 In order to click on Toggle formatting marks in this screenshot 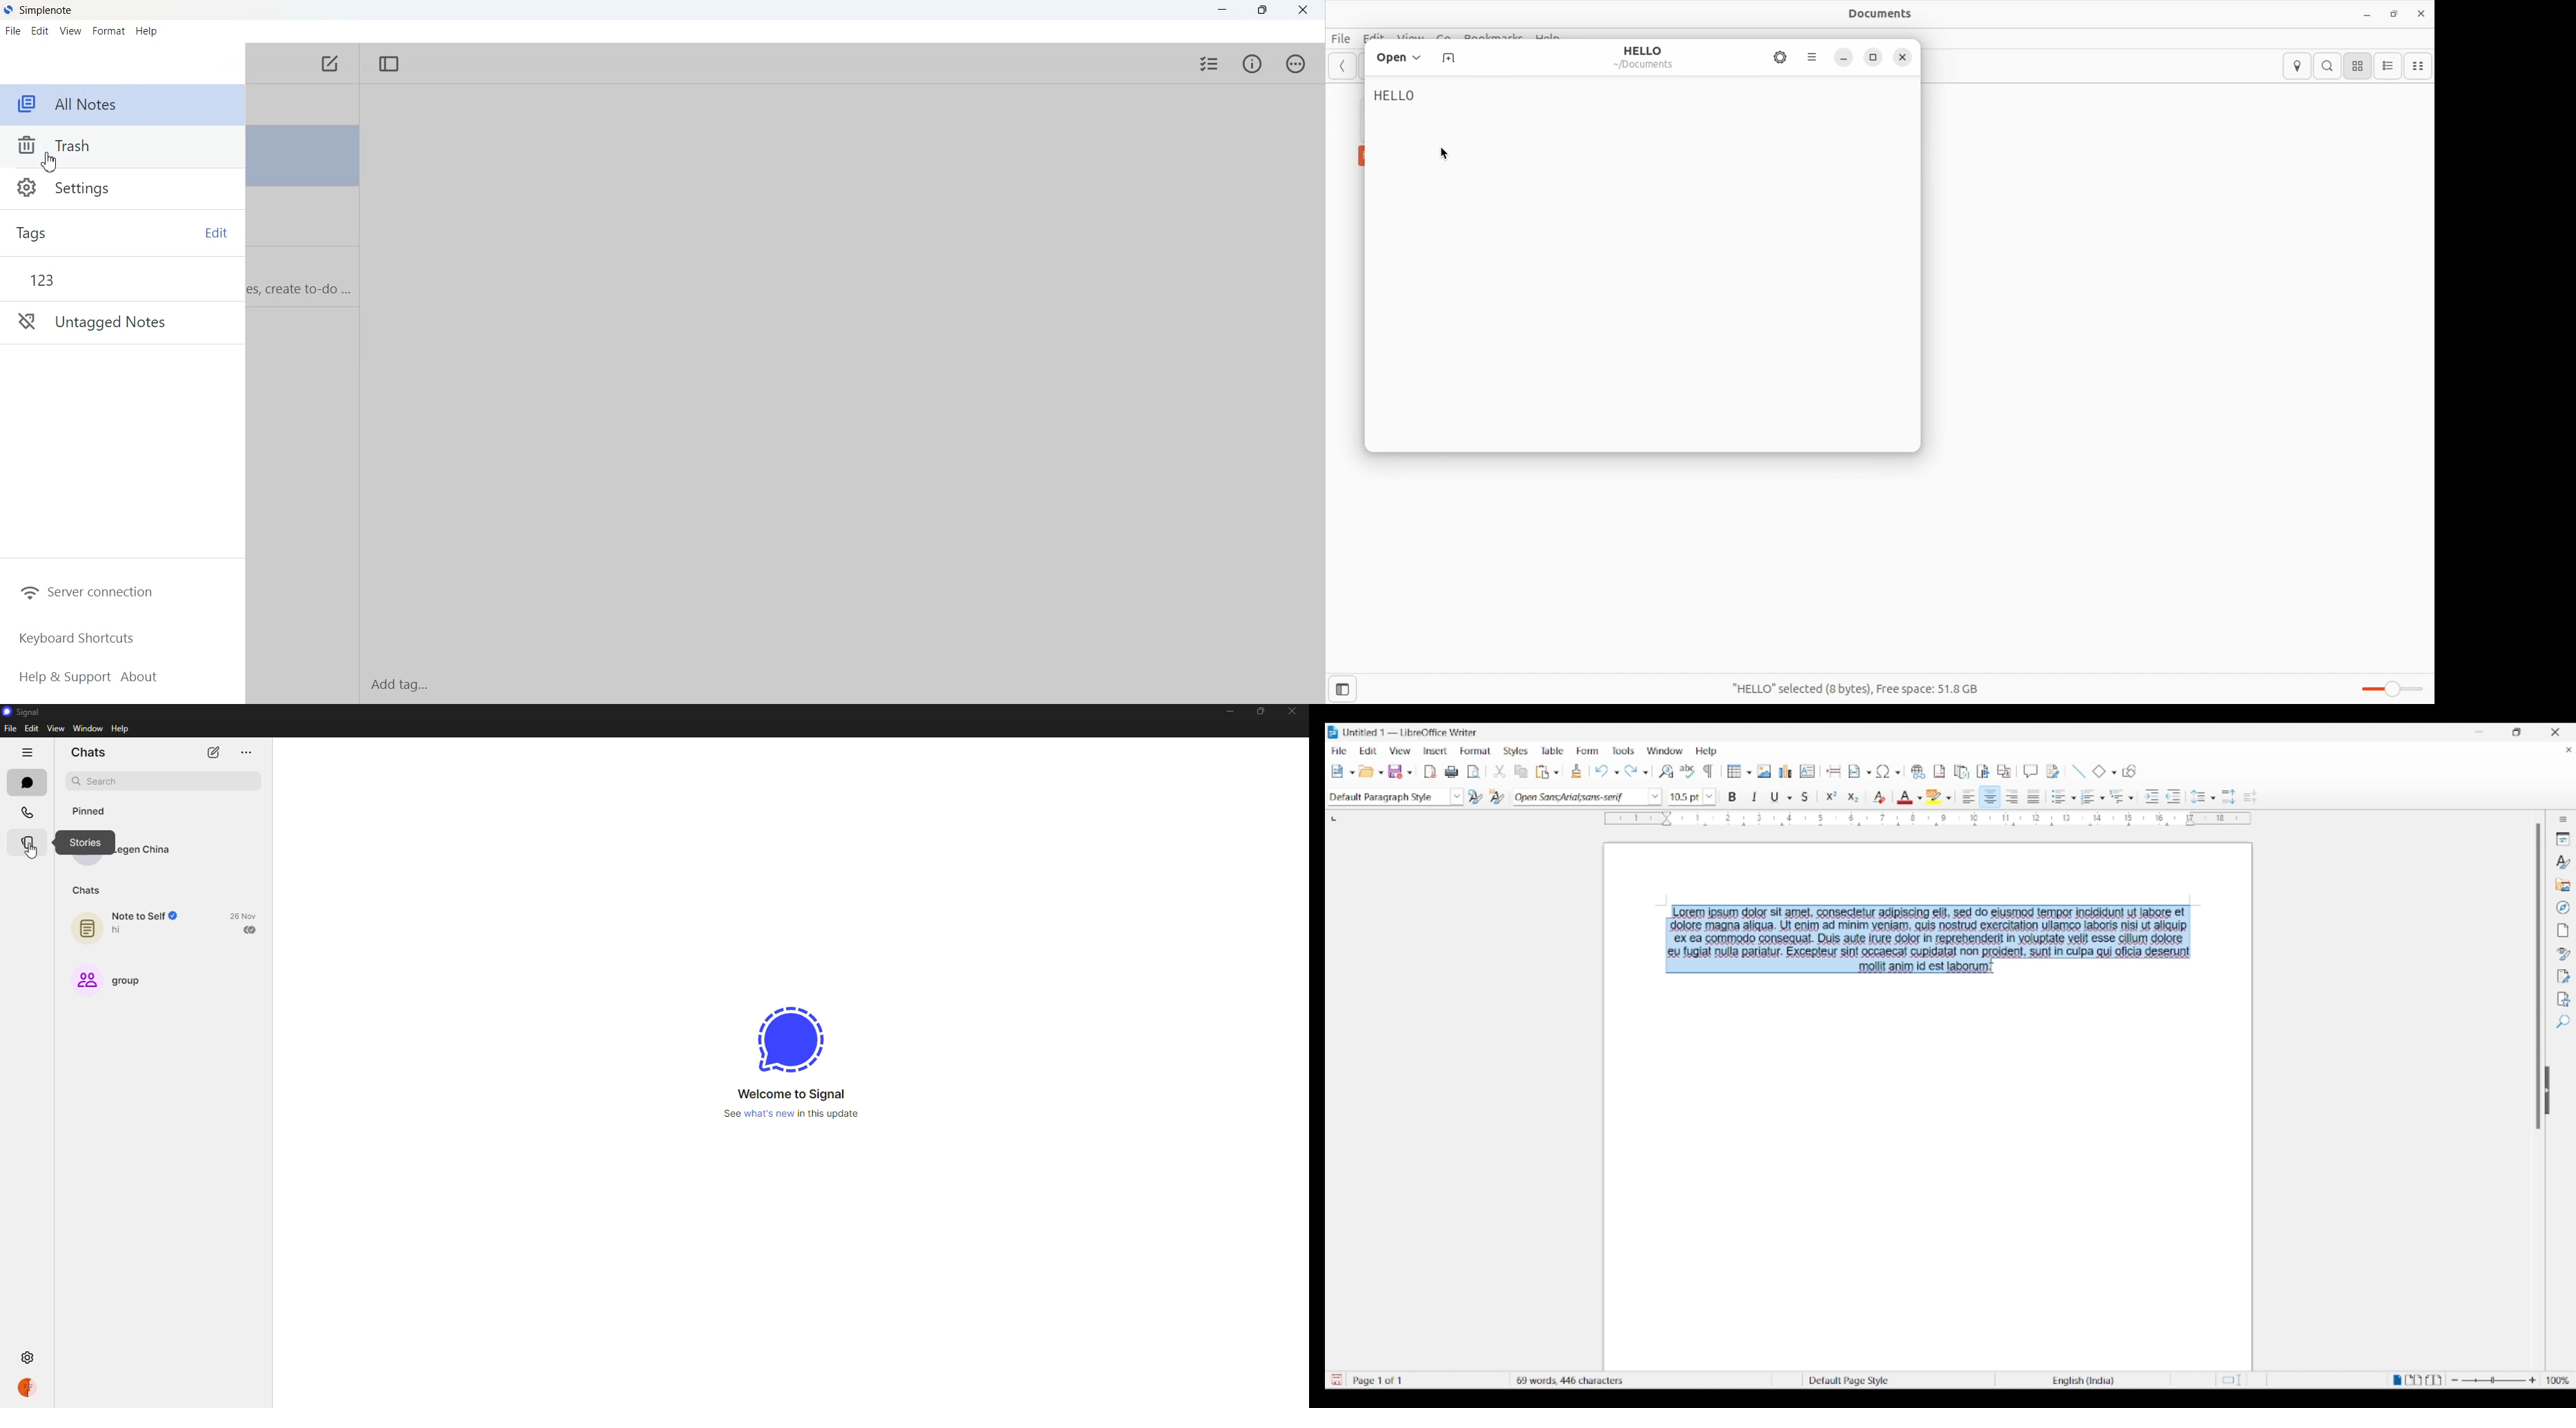, I will do `click(1708, 771)`.